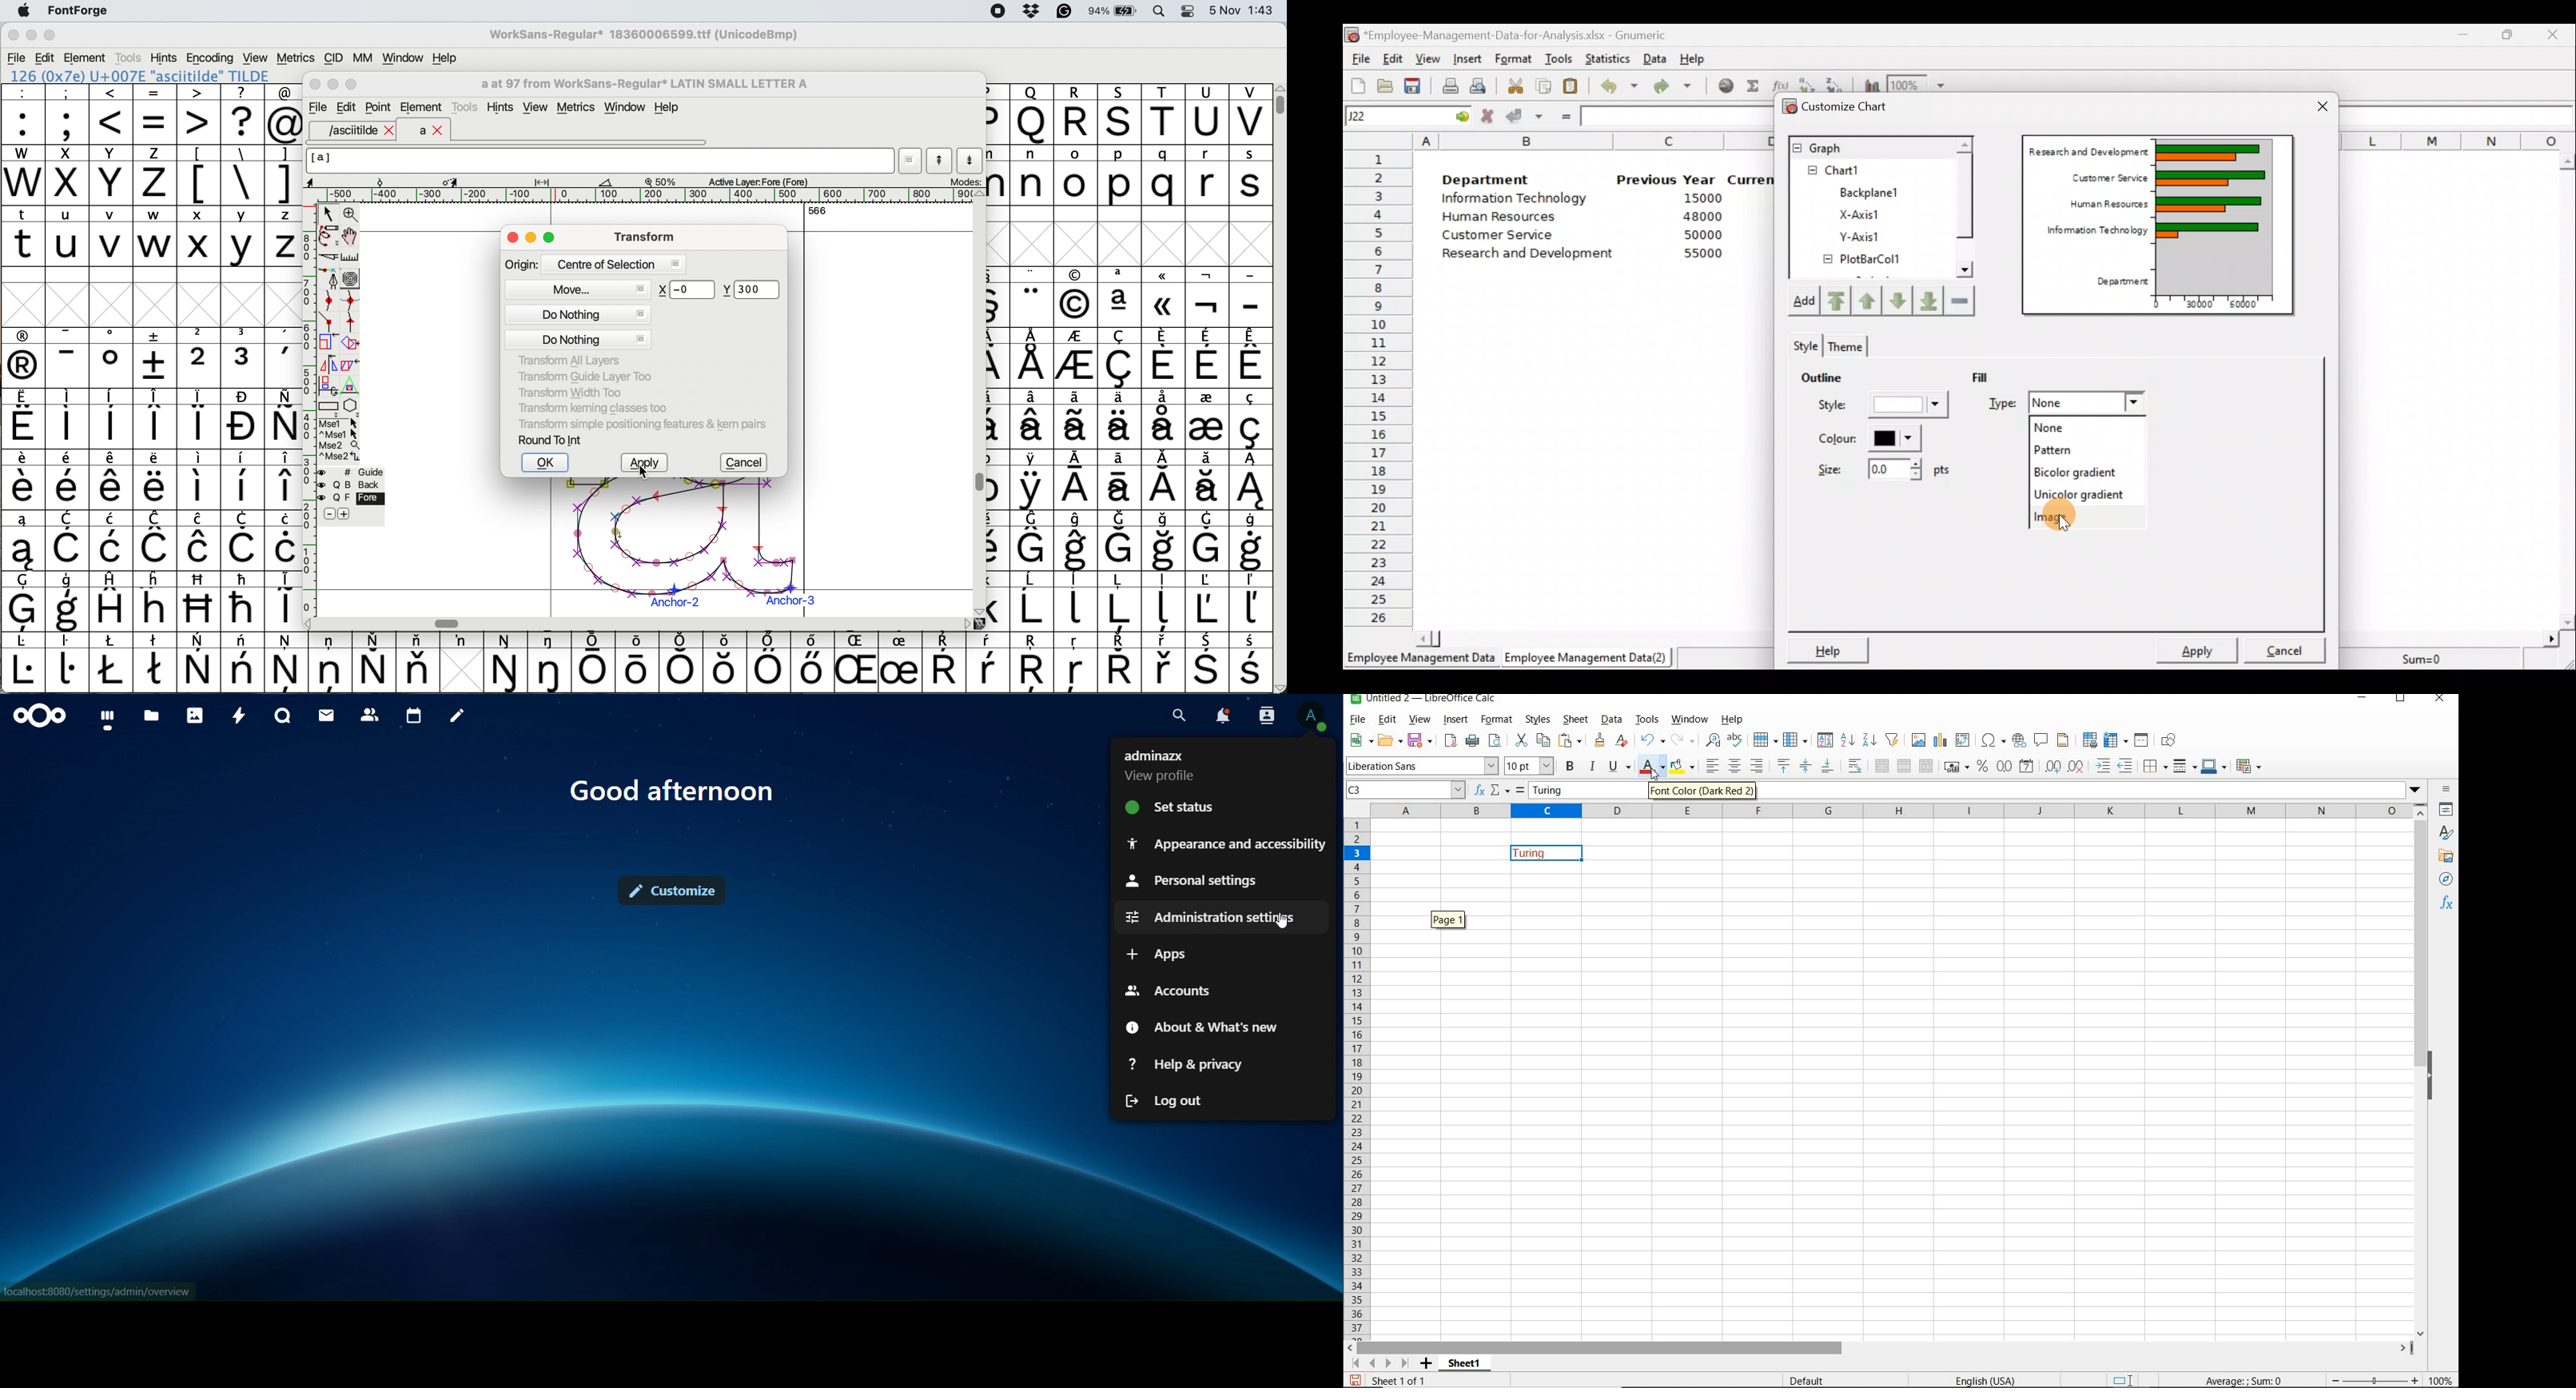 The width and height of the screenshot is (2576, 1400). I want to click on Chart Preview, so click(2214, 215).